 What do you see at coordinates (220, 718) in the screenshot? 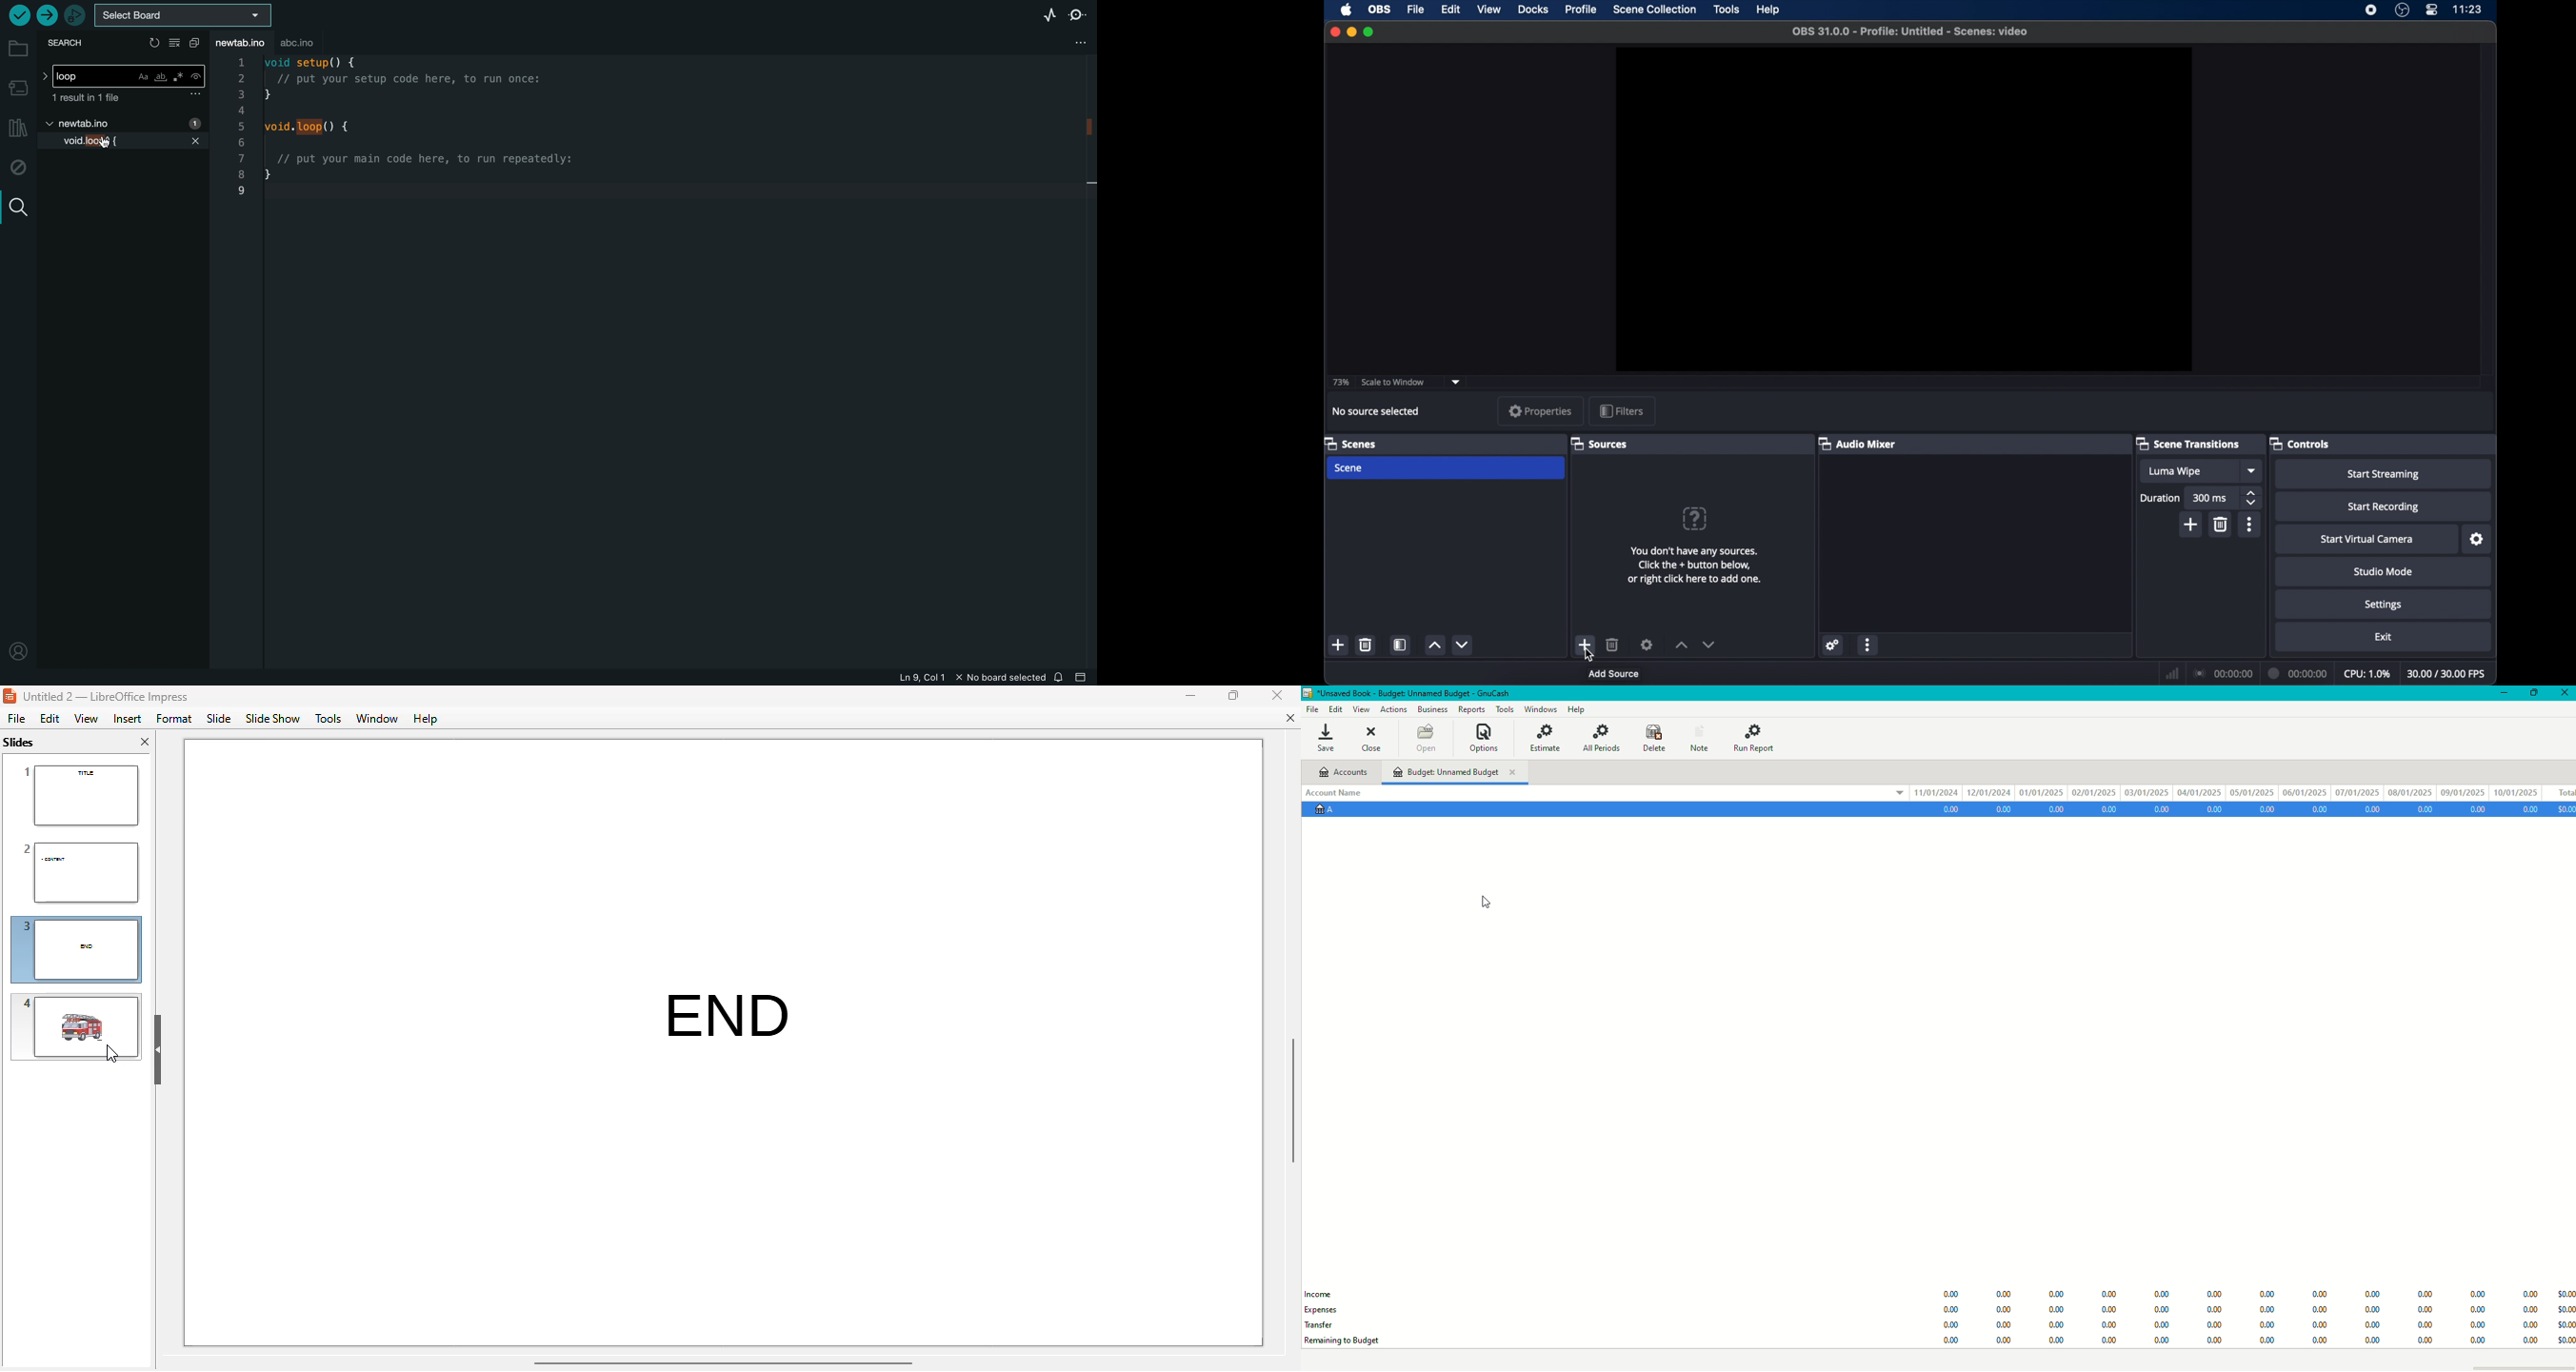
I see `slide` at bounding box center [220, 718].